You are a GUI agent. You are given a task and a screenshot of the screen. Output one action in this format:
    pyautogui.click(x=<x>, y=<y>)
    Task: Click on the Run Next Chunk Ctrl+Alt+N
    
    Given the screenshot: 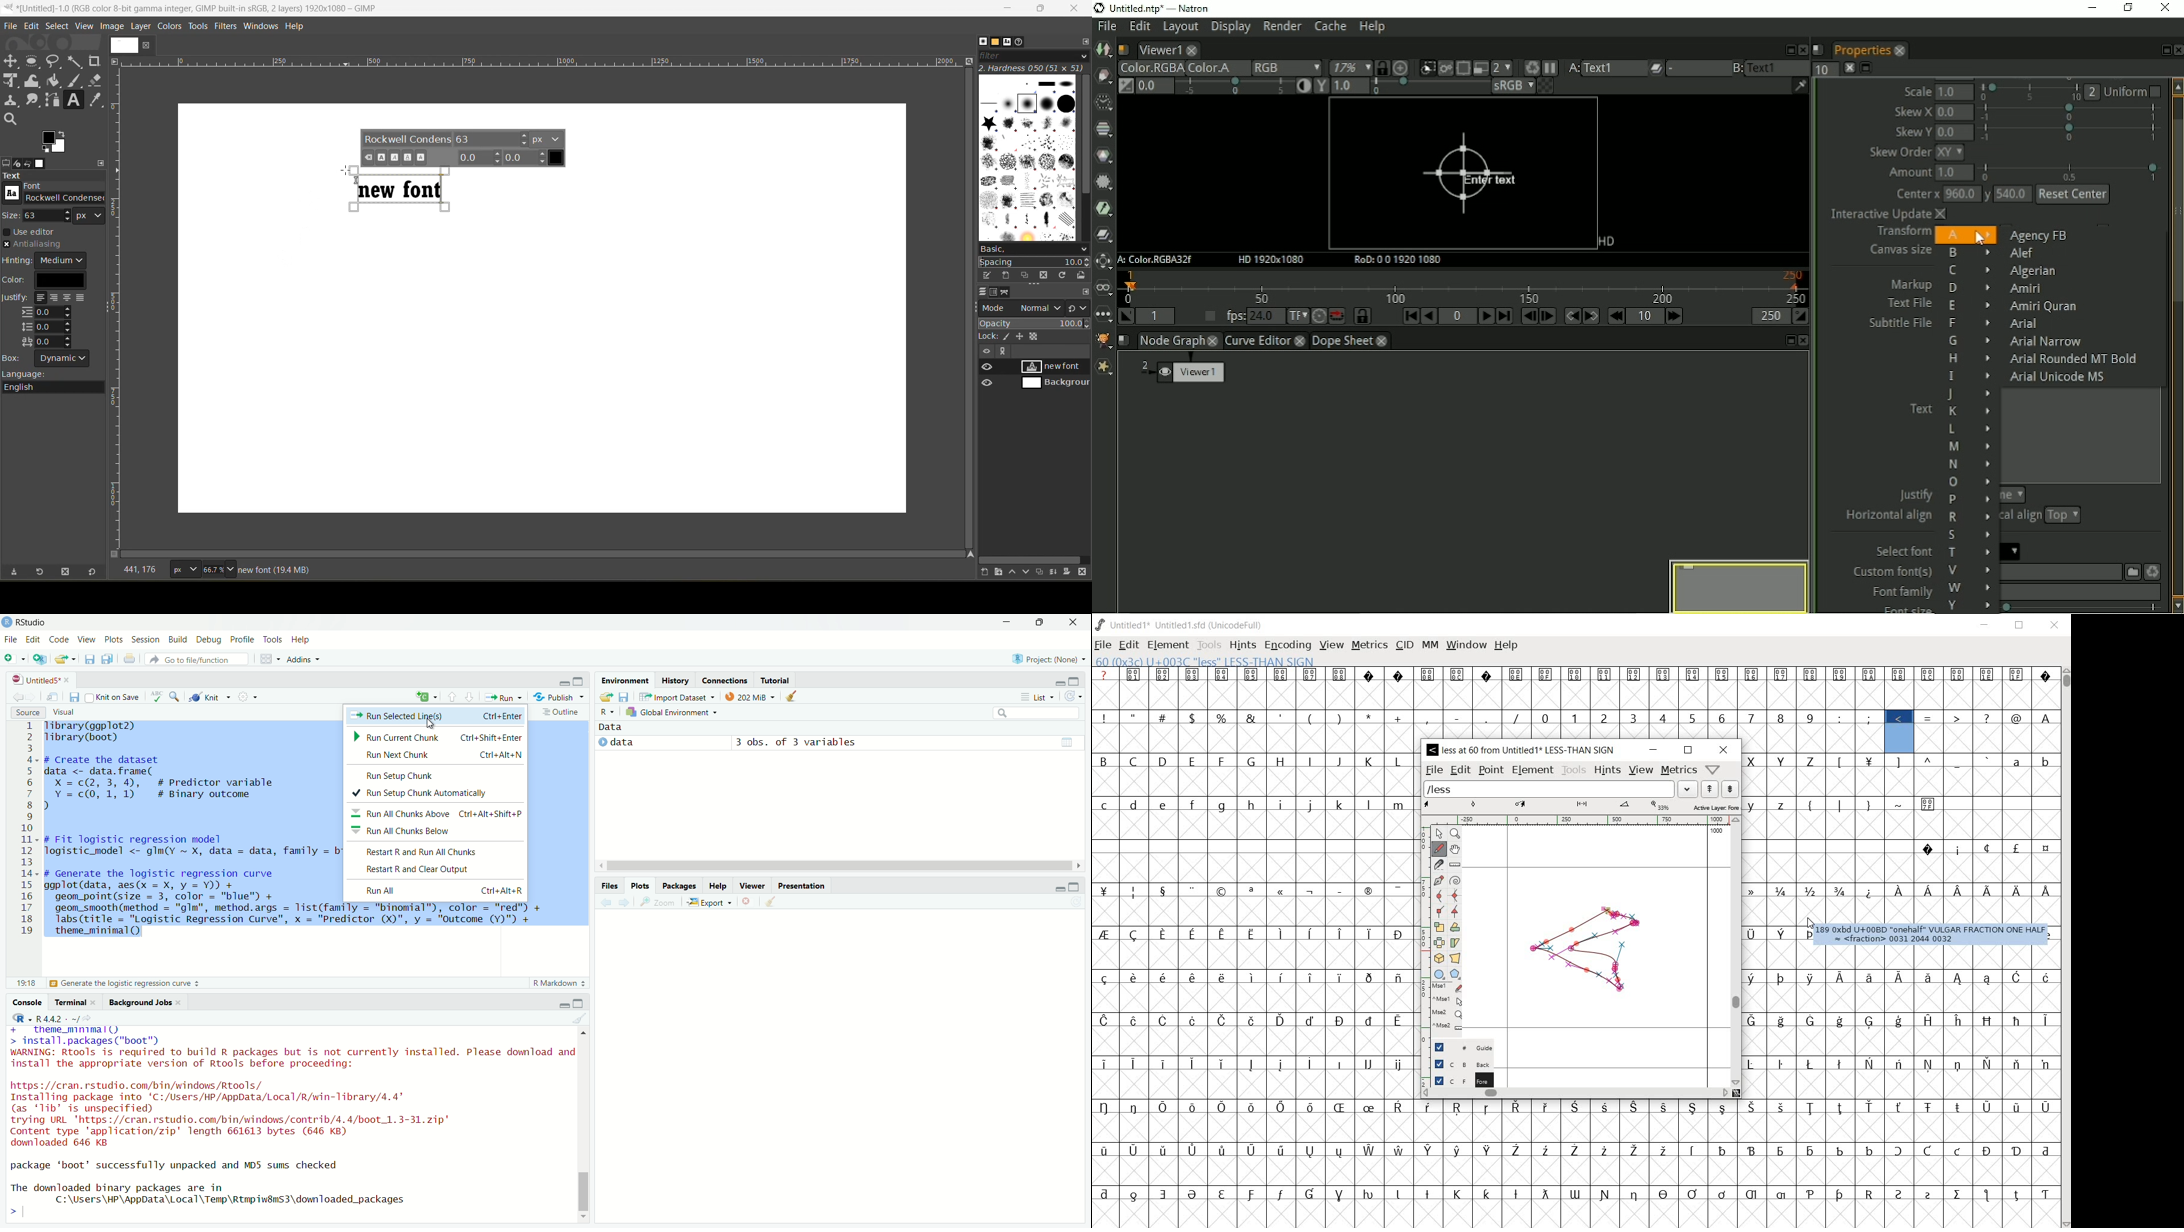 What is the action you would take?
    pyautogui.click(x=436, y=756)
    